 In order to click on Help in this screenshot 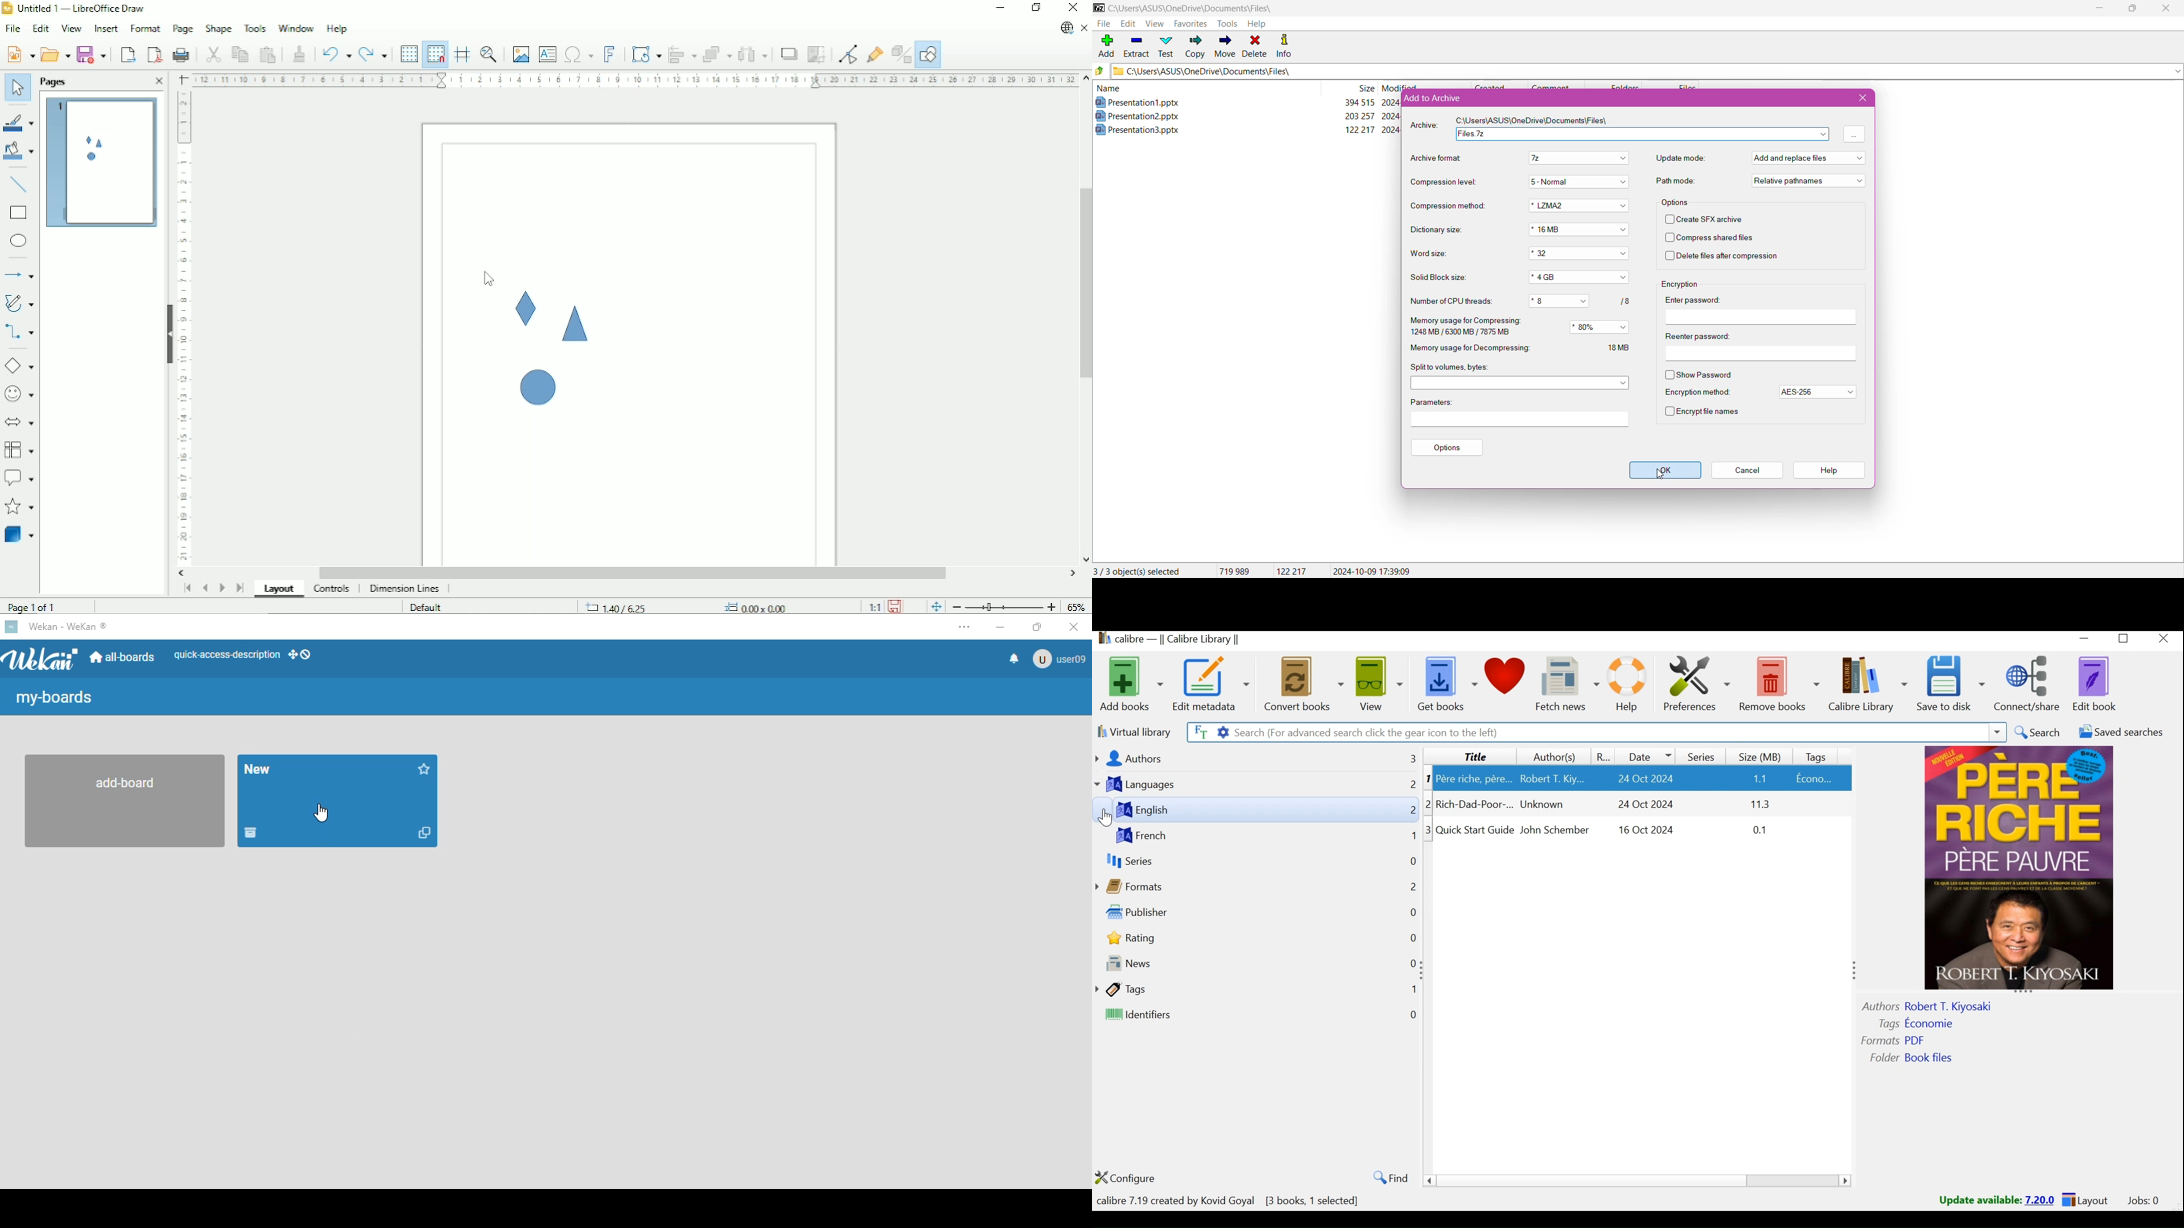, I will do `click(337, 29)`.